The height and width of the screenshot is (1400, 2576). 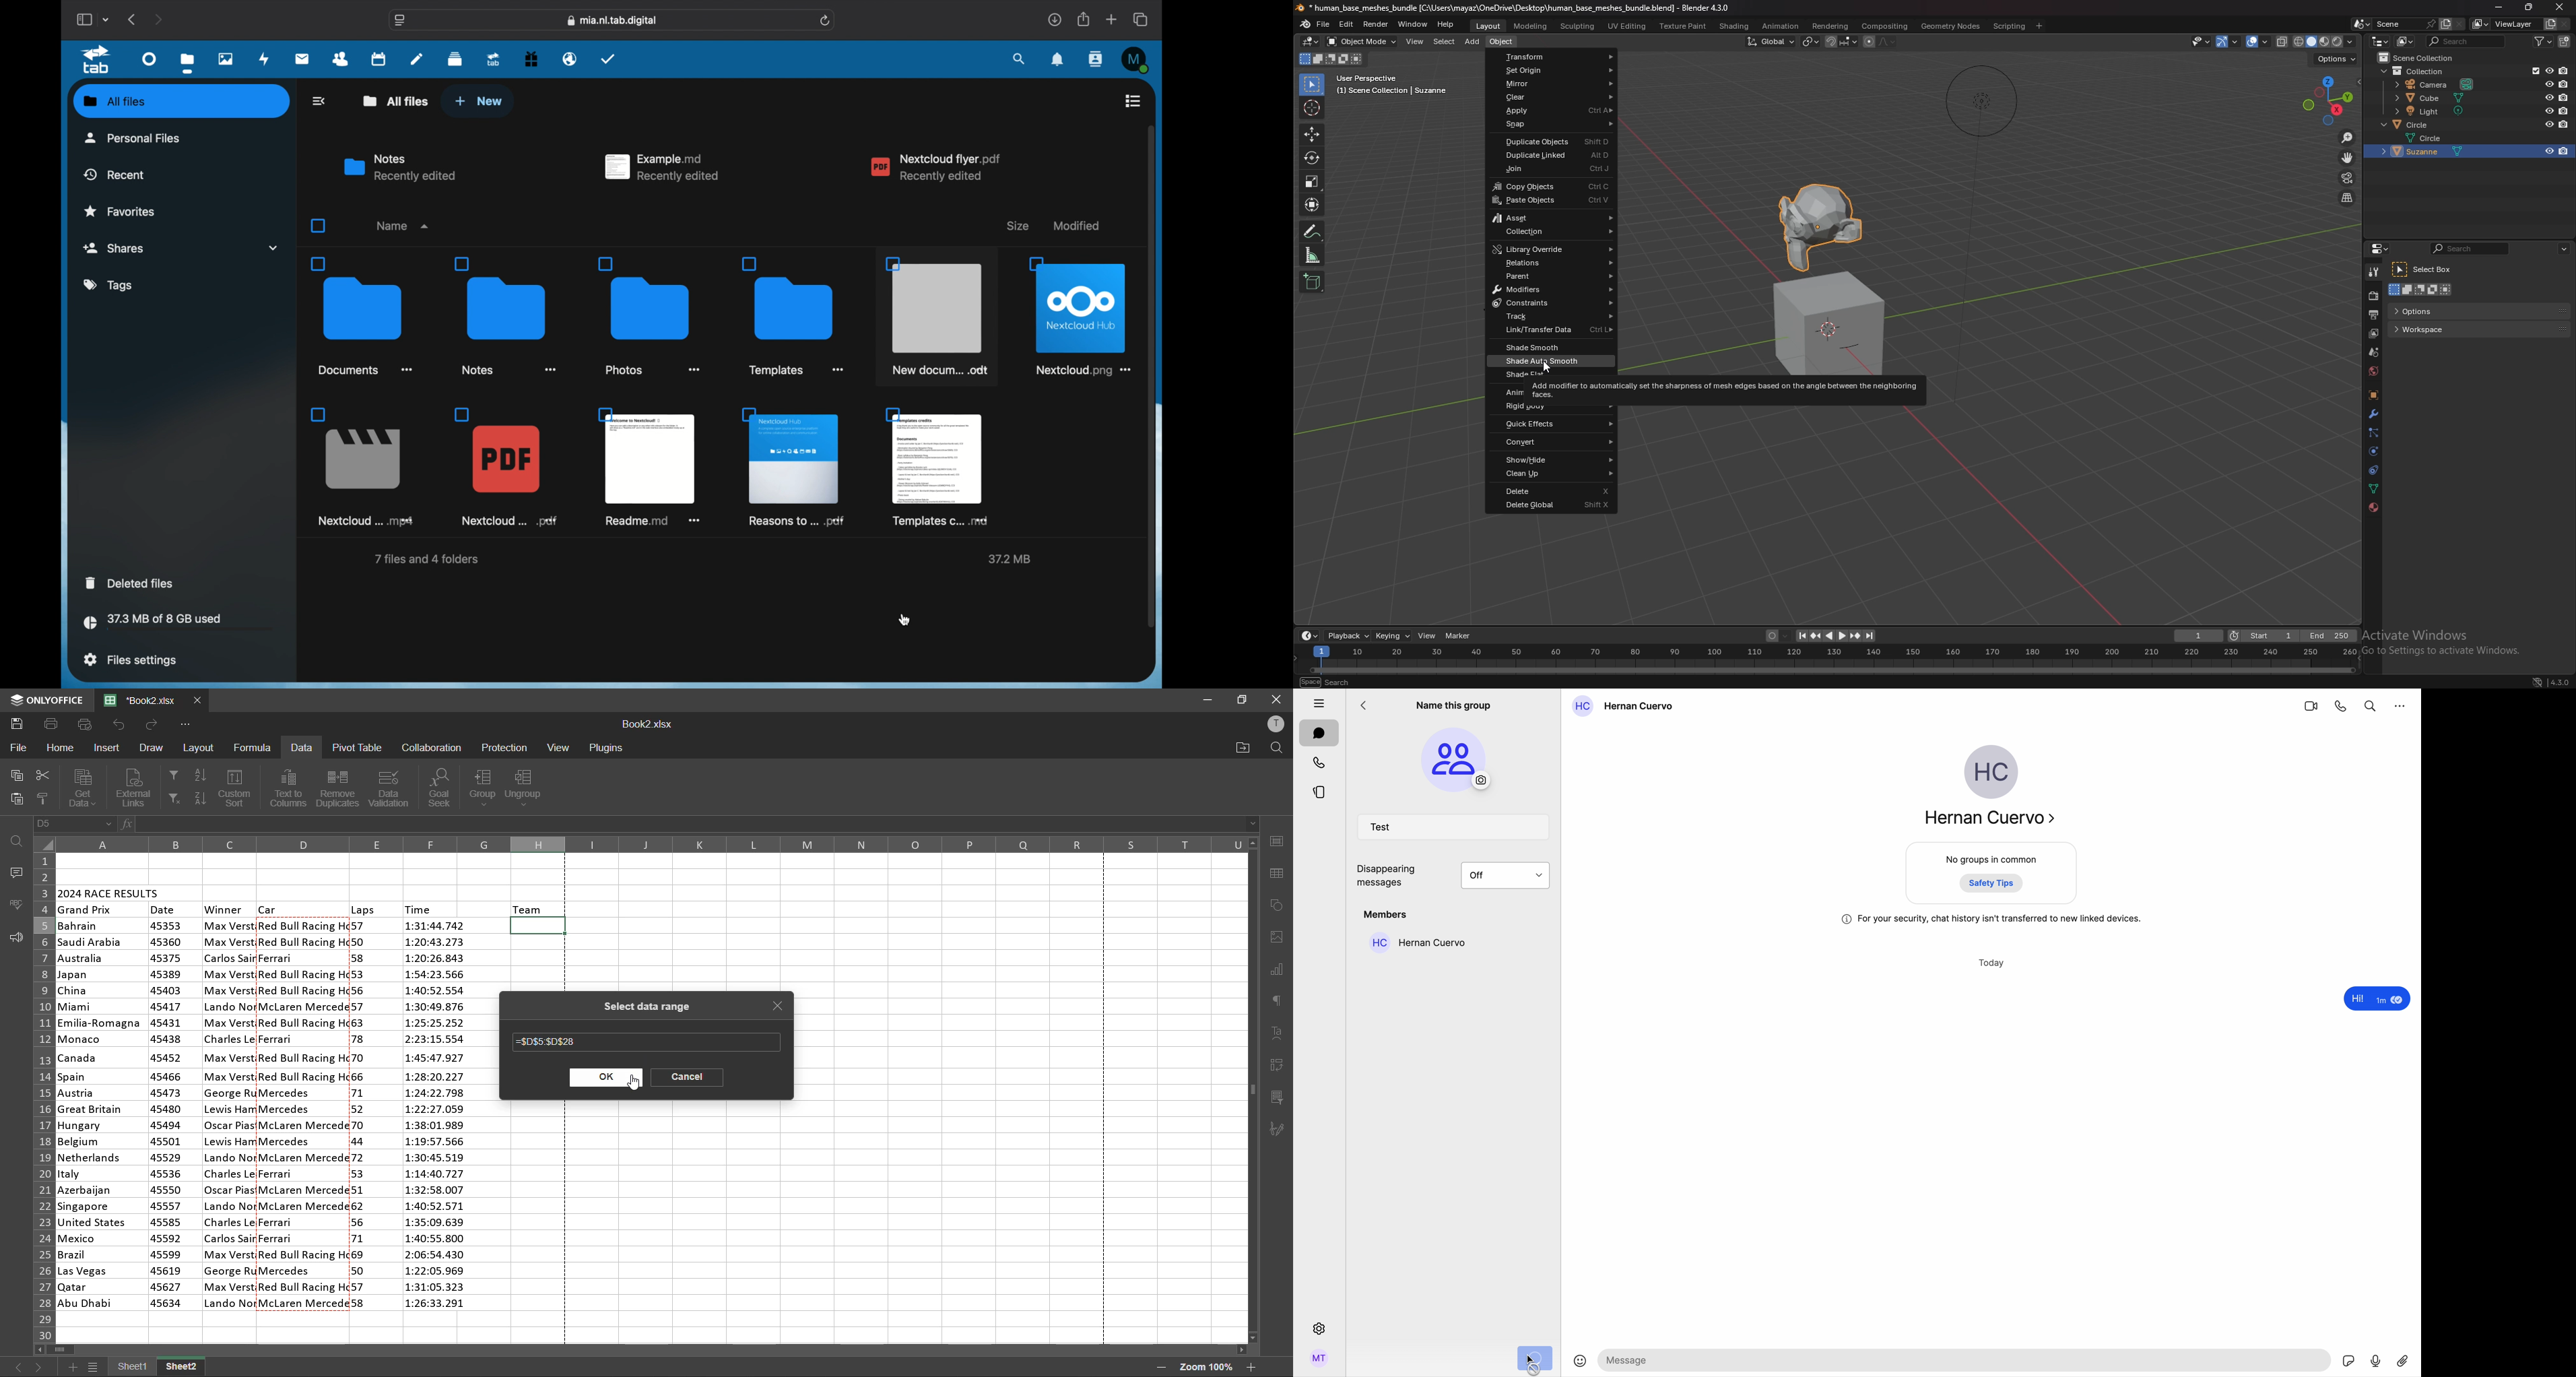 What do you see at coordinates (114, 174) in the screenshot?
I see `recent` at bounding box center [114, 174].